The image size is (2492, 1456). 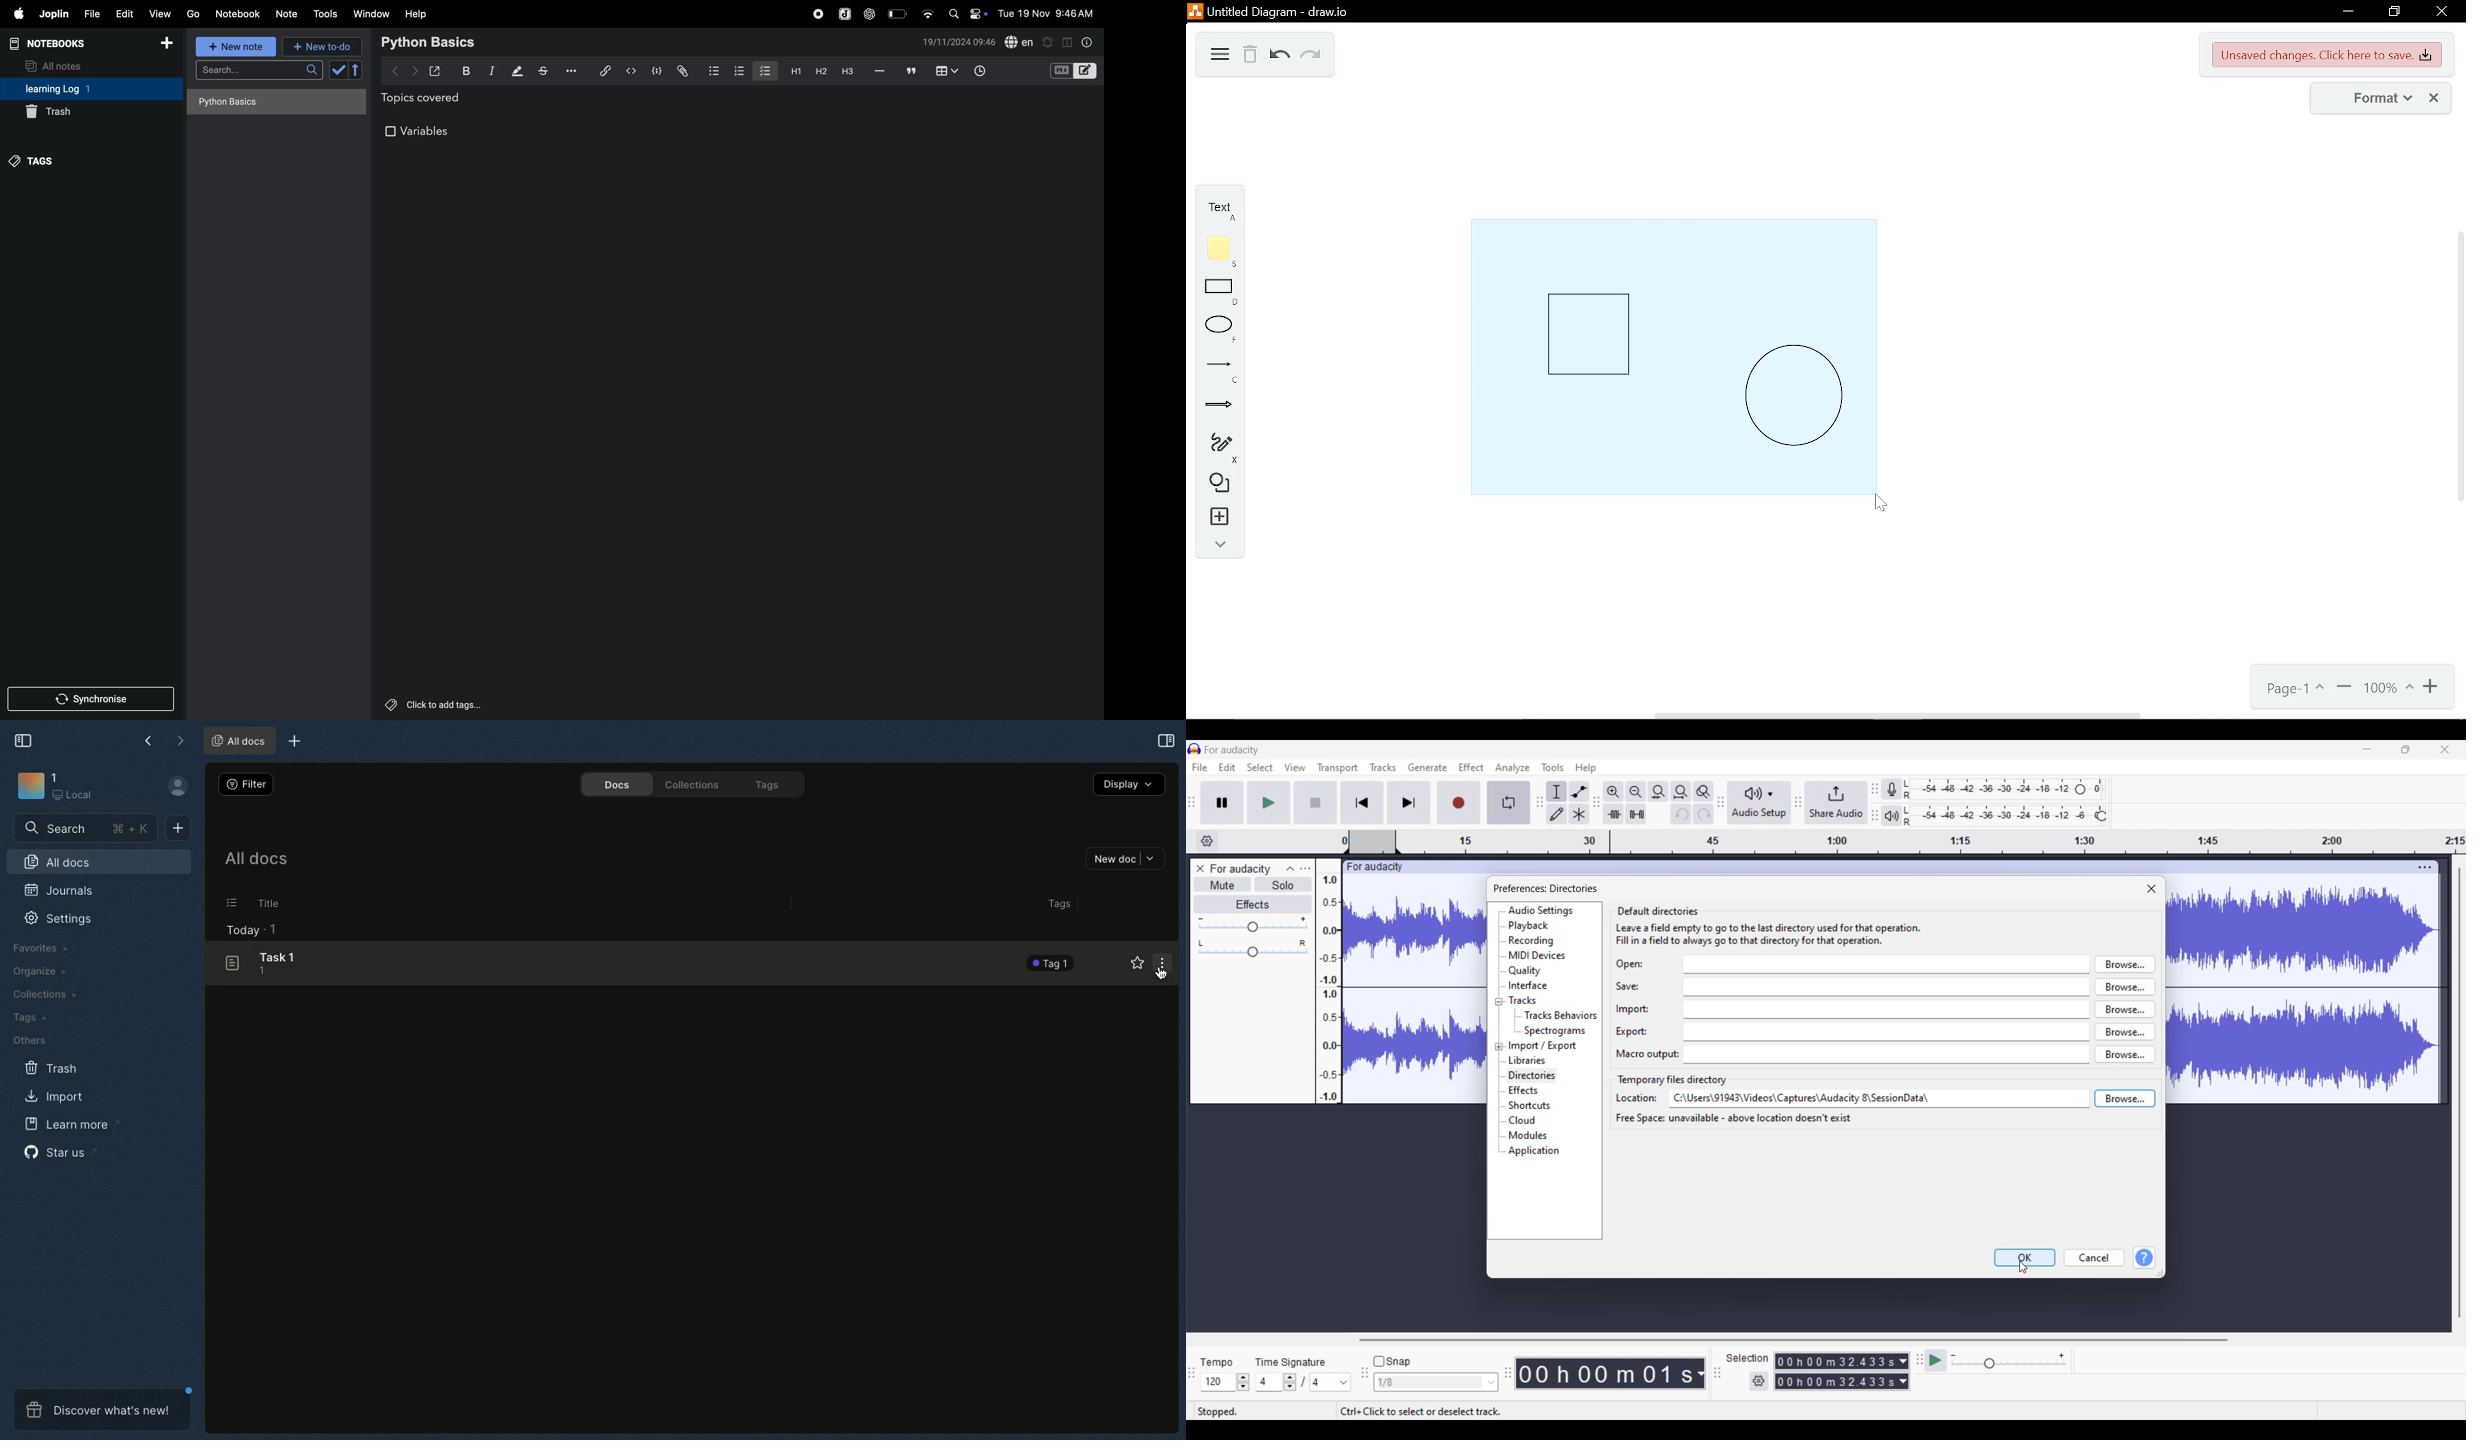 I want to click on All docs, so click(x=255, y=856).